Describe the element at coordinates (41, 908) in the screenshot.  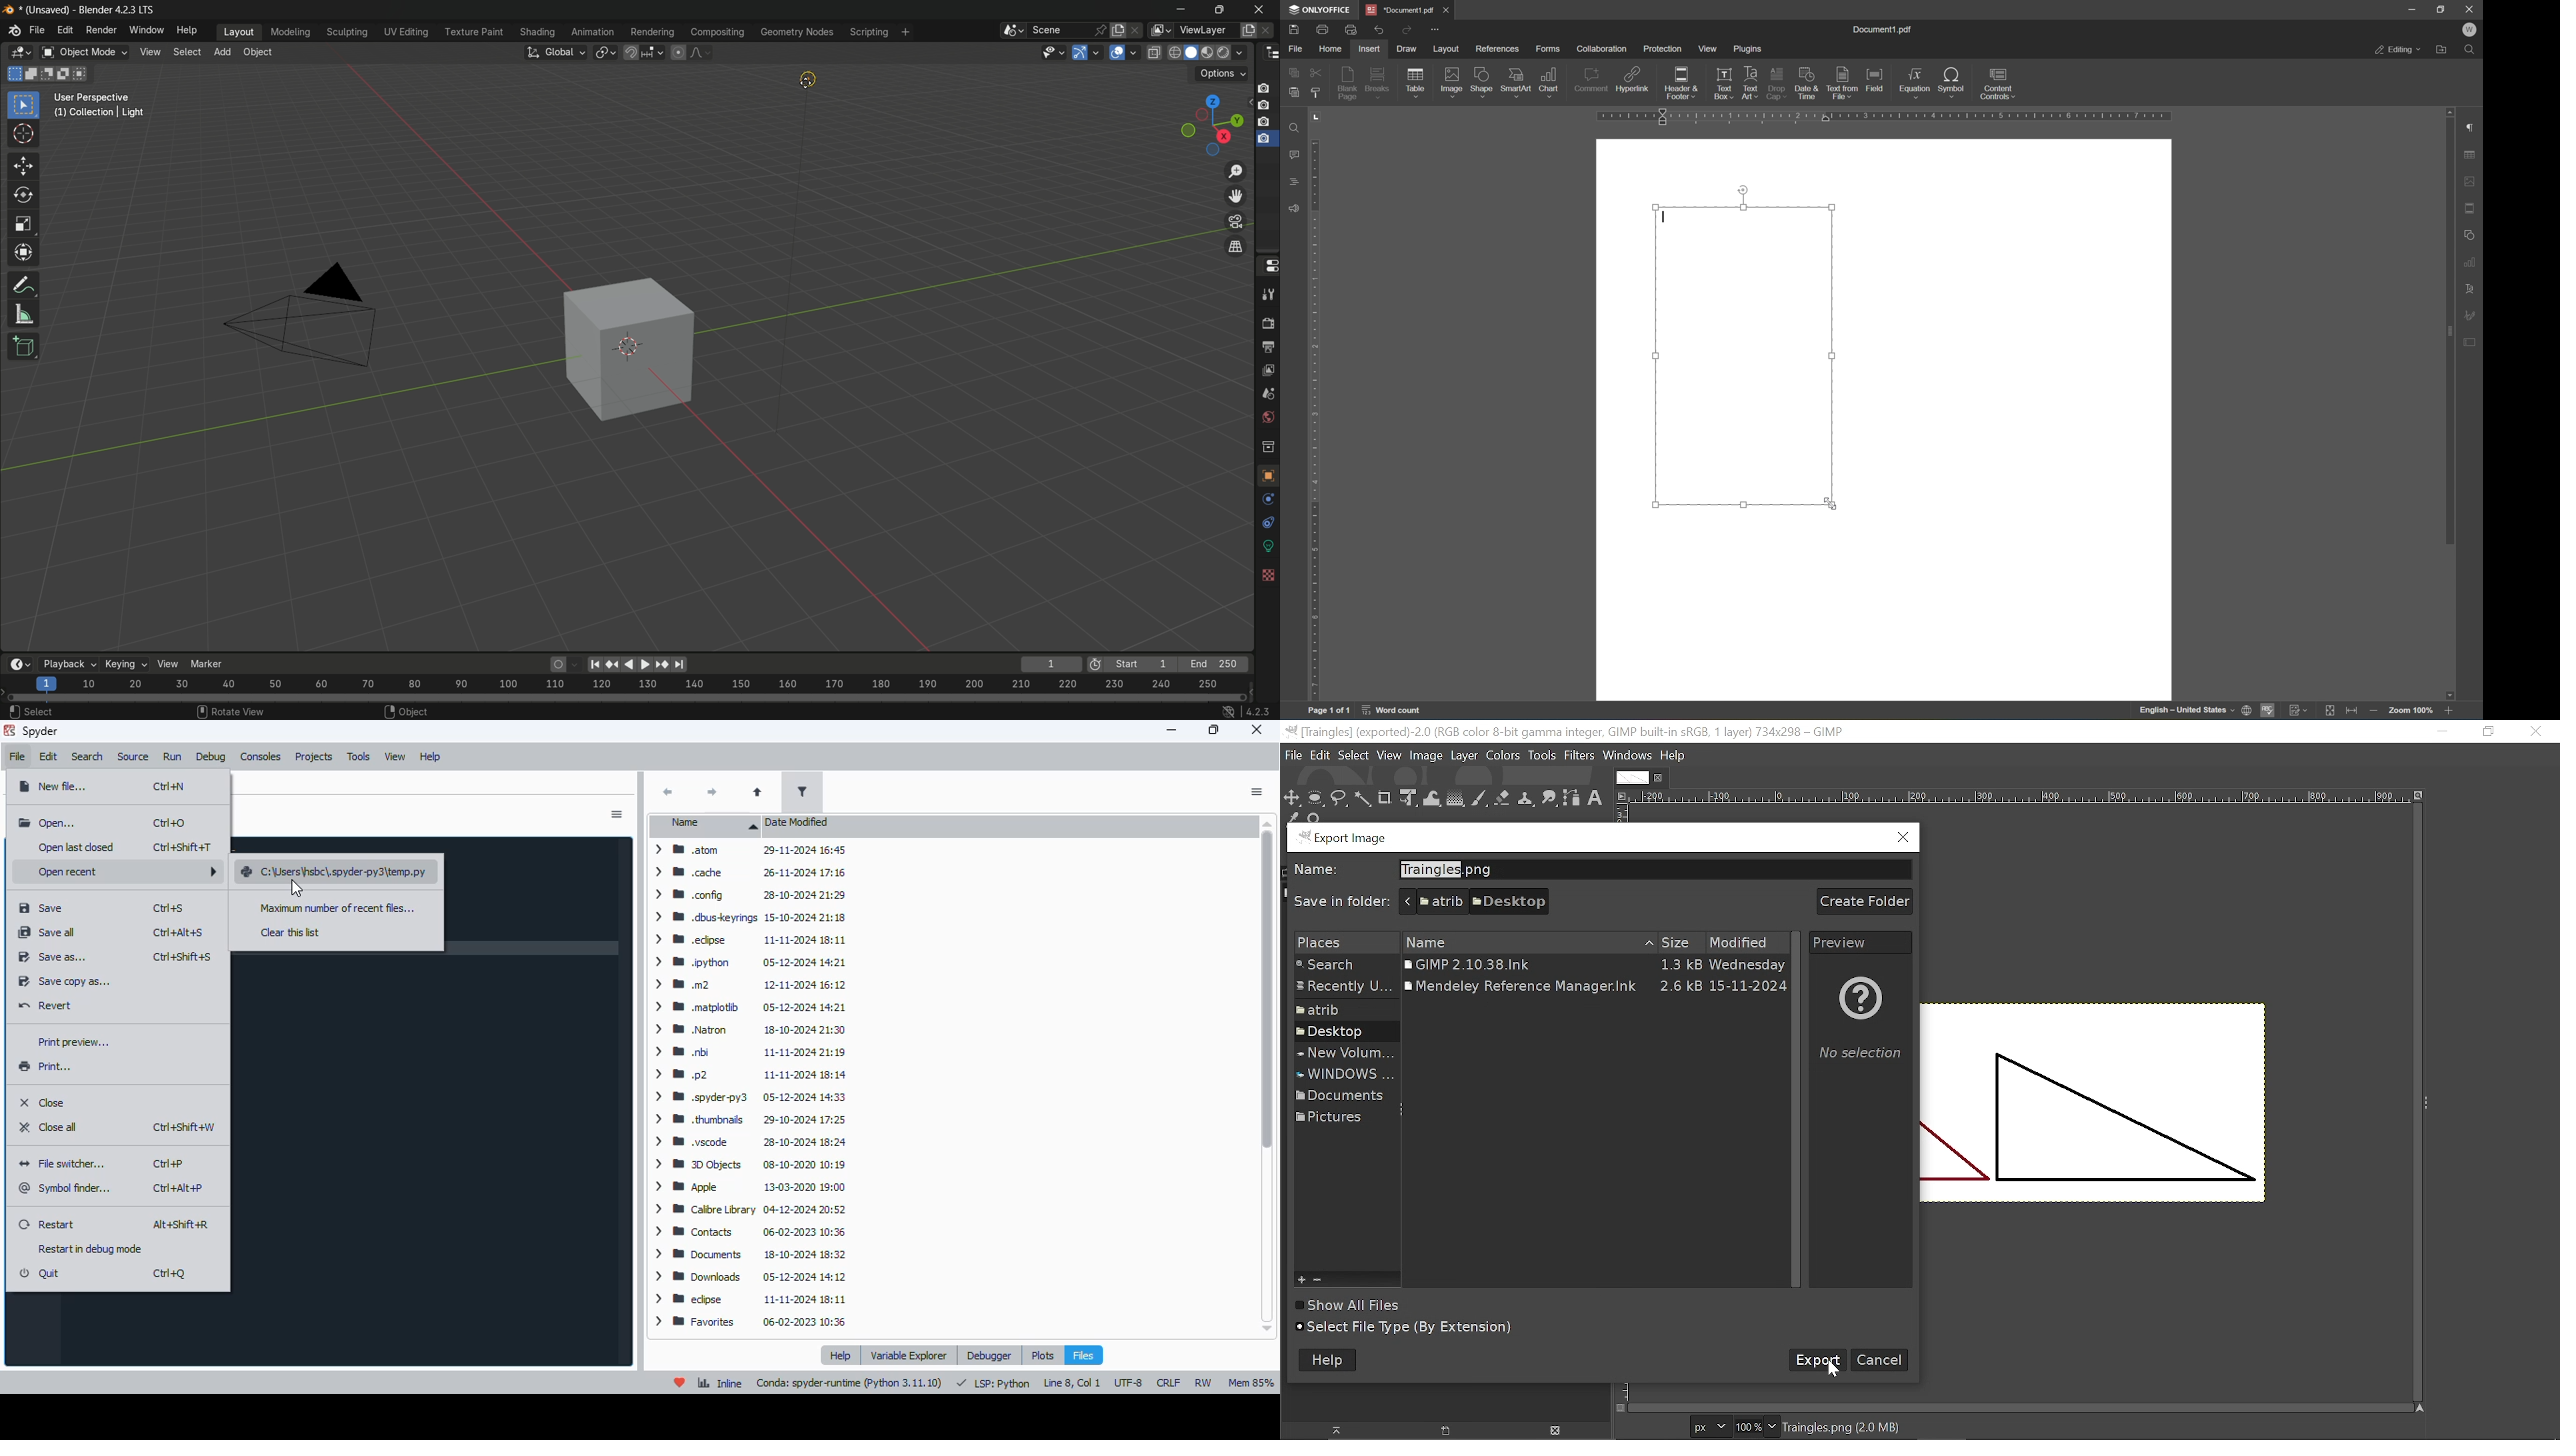
I see `save` at that location.